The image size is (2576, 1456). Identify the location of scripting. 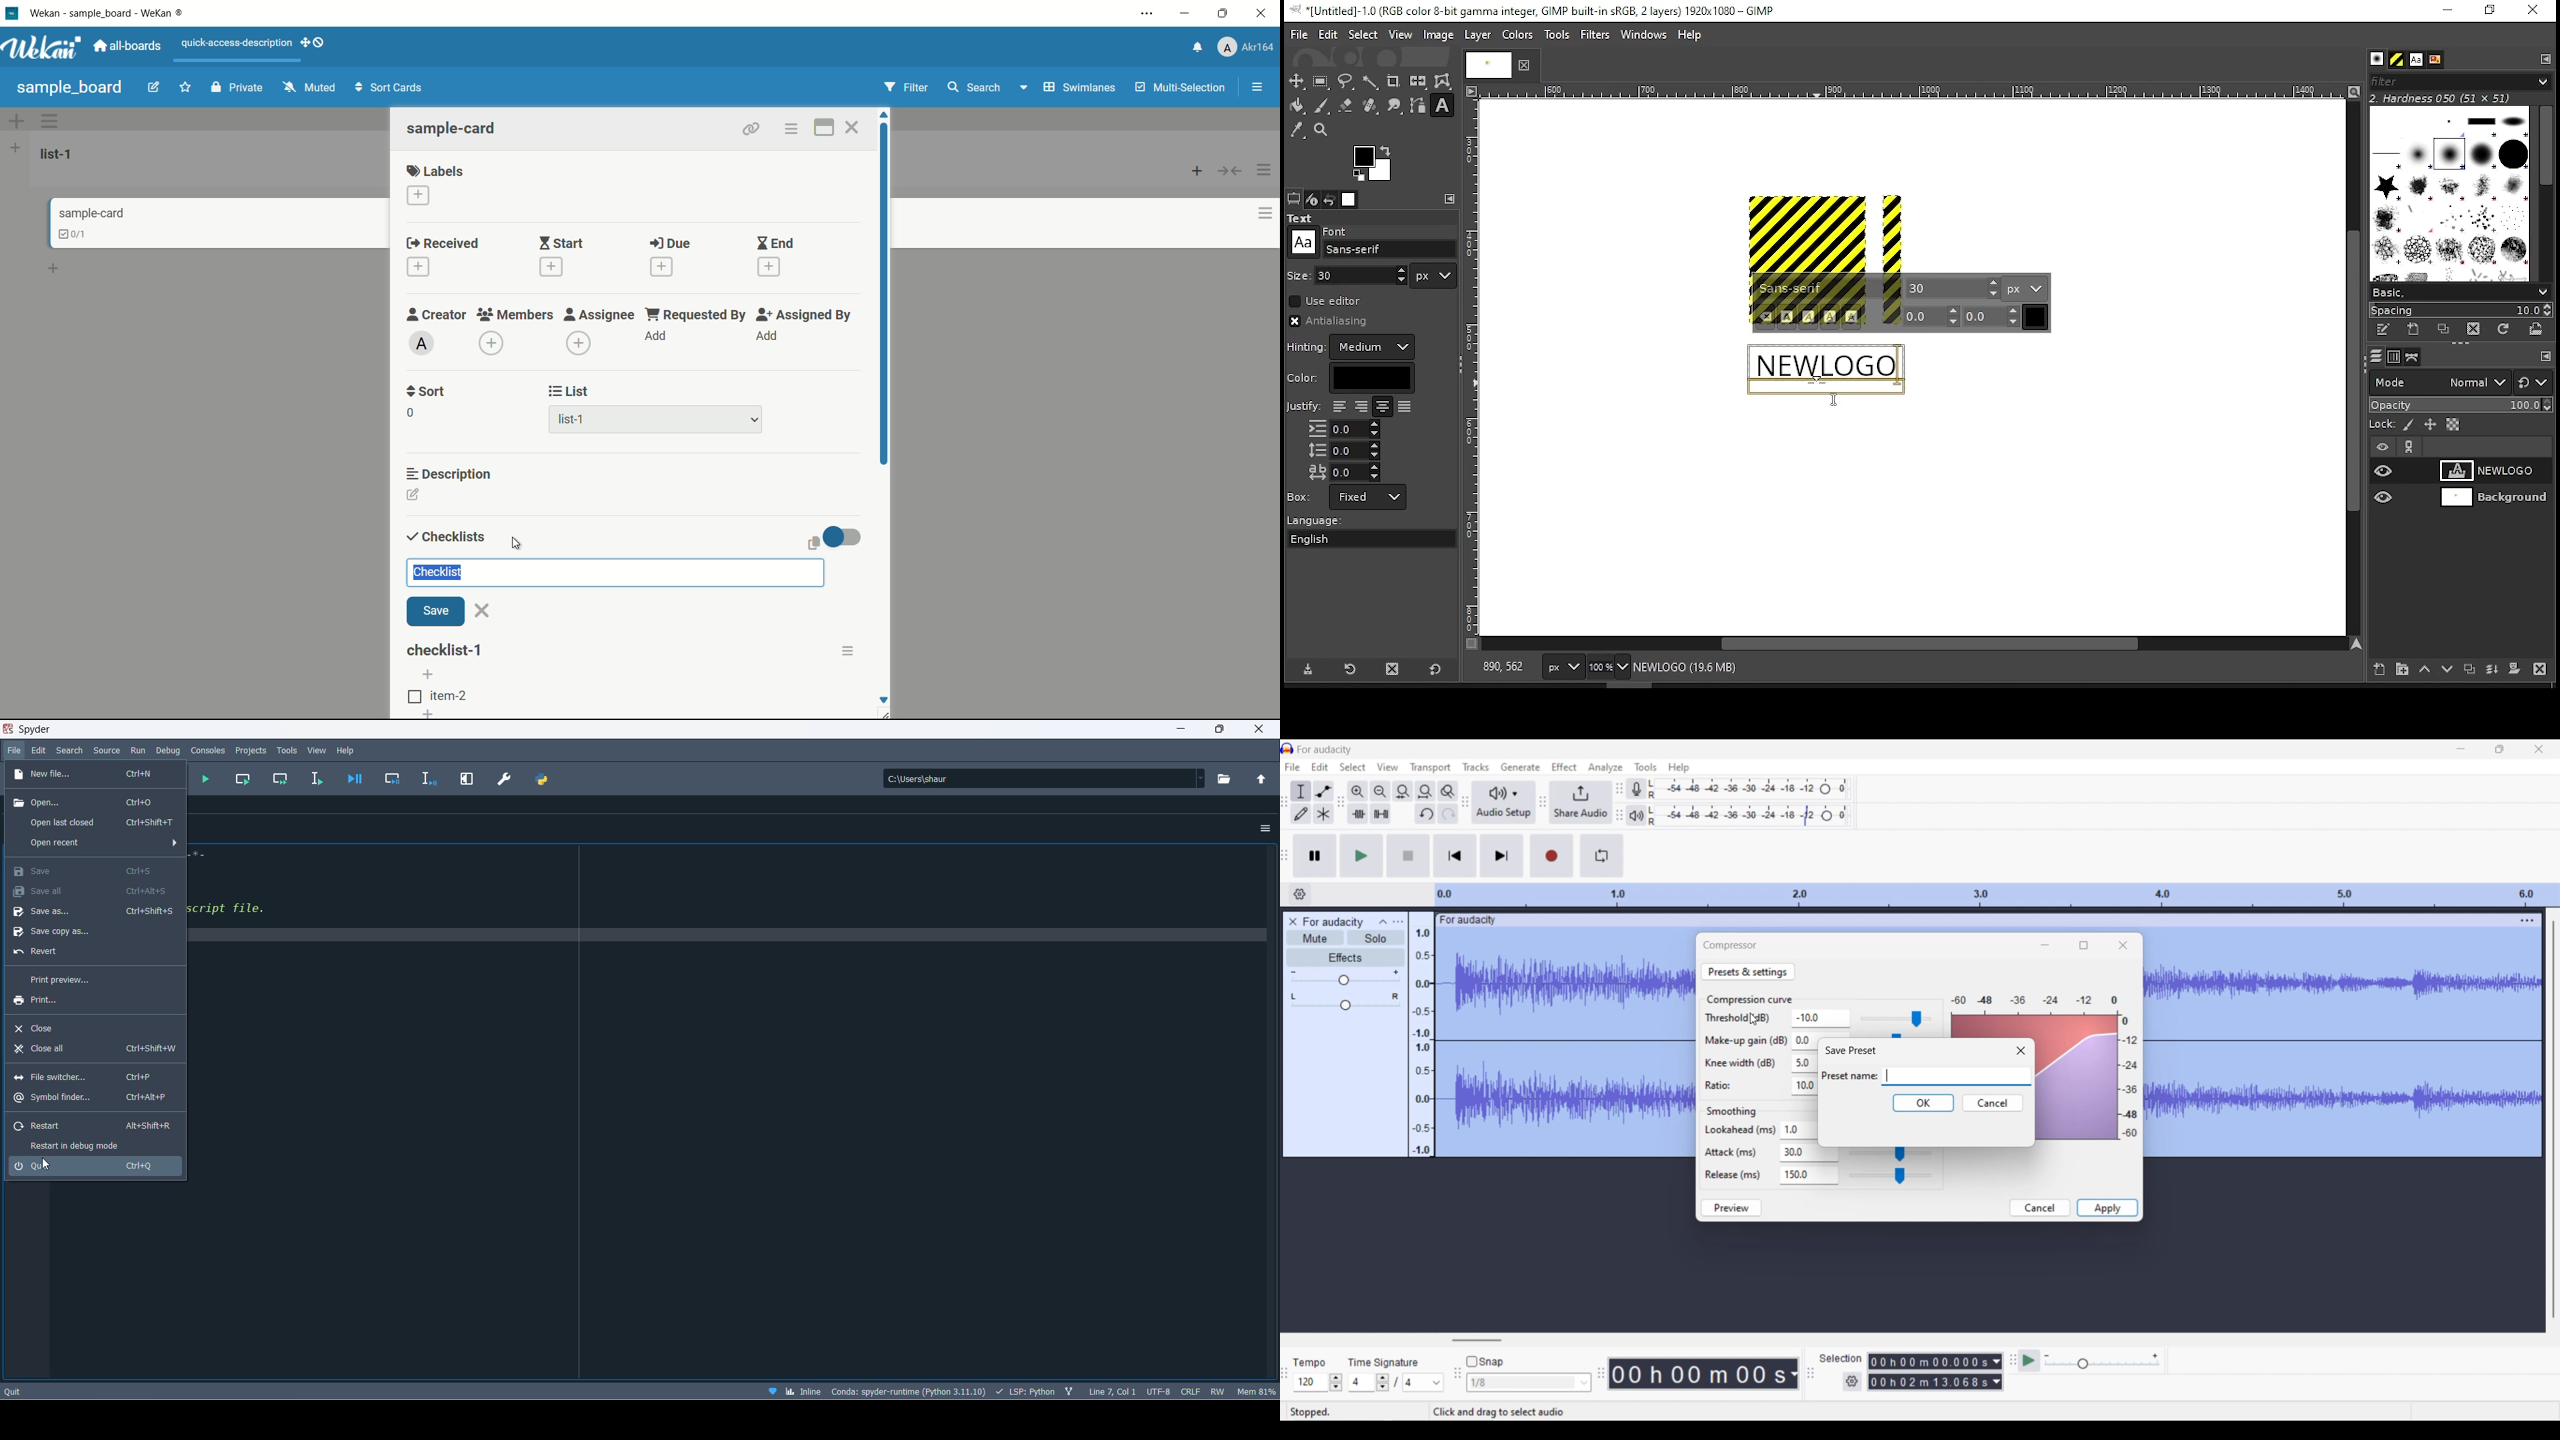
(1027, 1391).